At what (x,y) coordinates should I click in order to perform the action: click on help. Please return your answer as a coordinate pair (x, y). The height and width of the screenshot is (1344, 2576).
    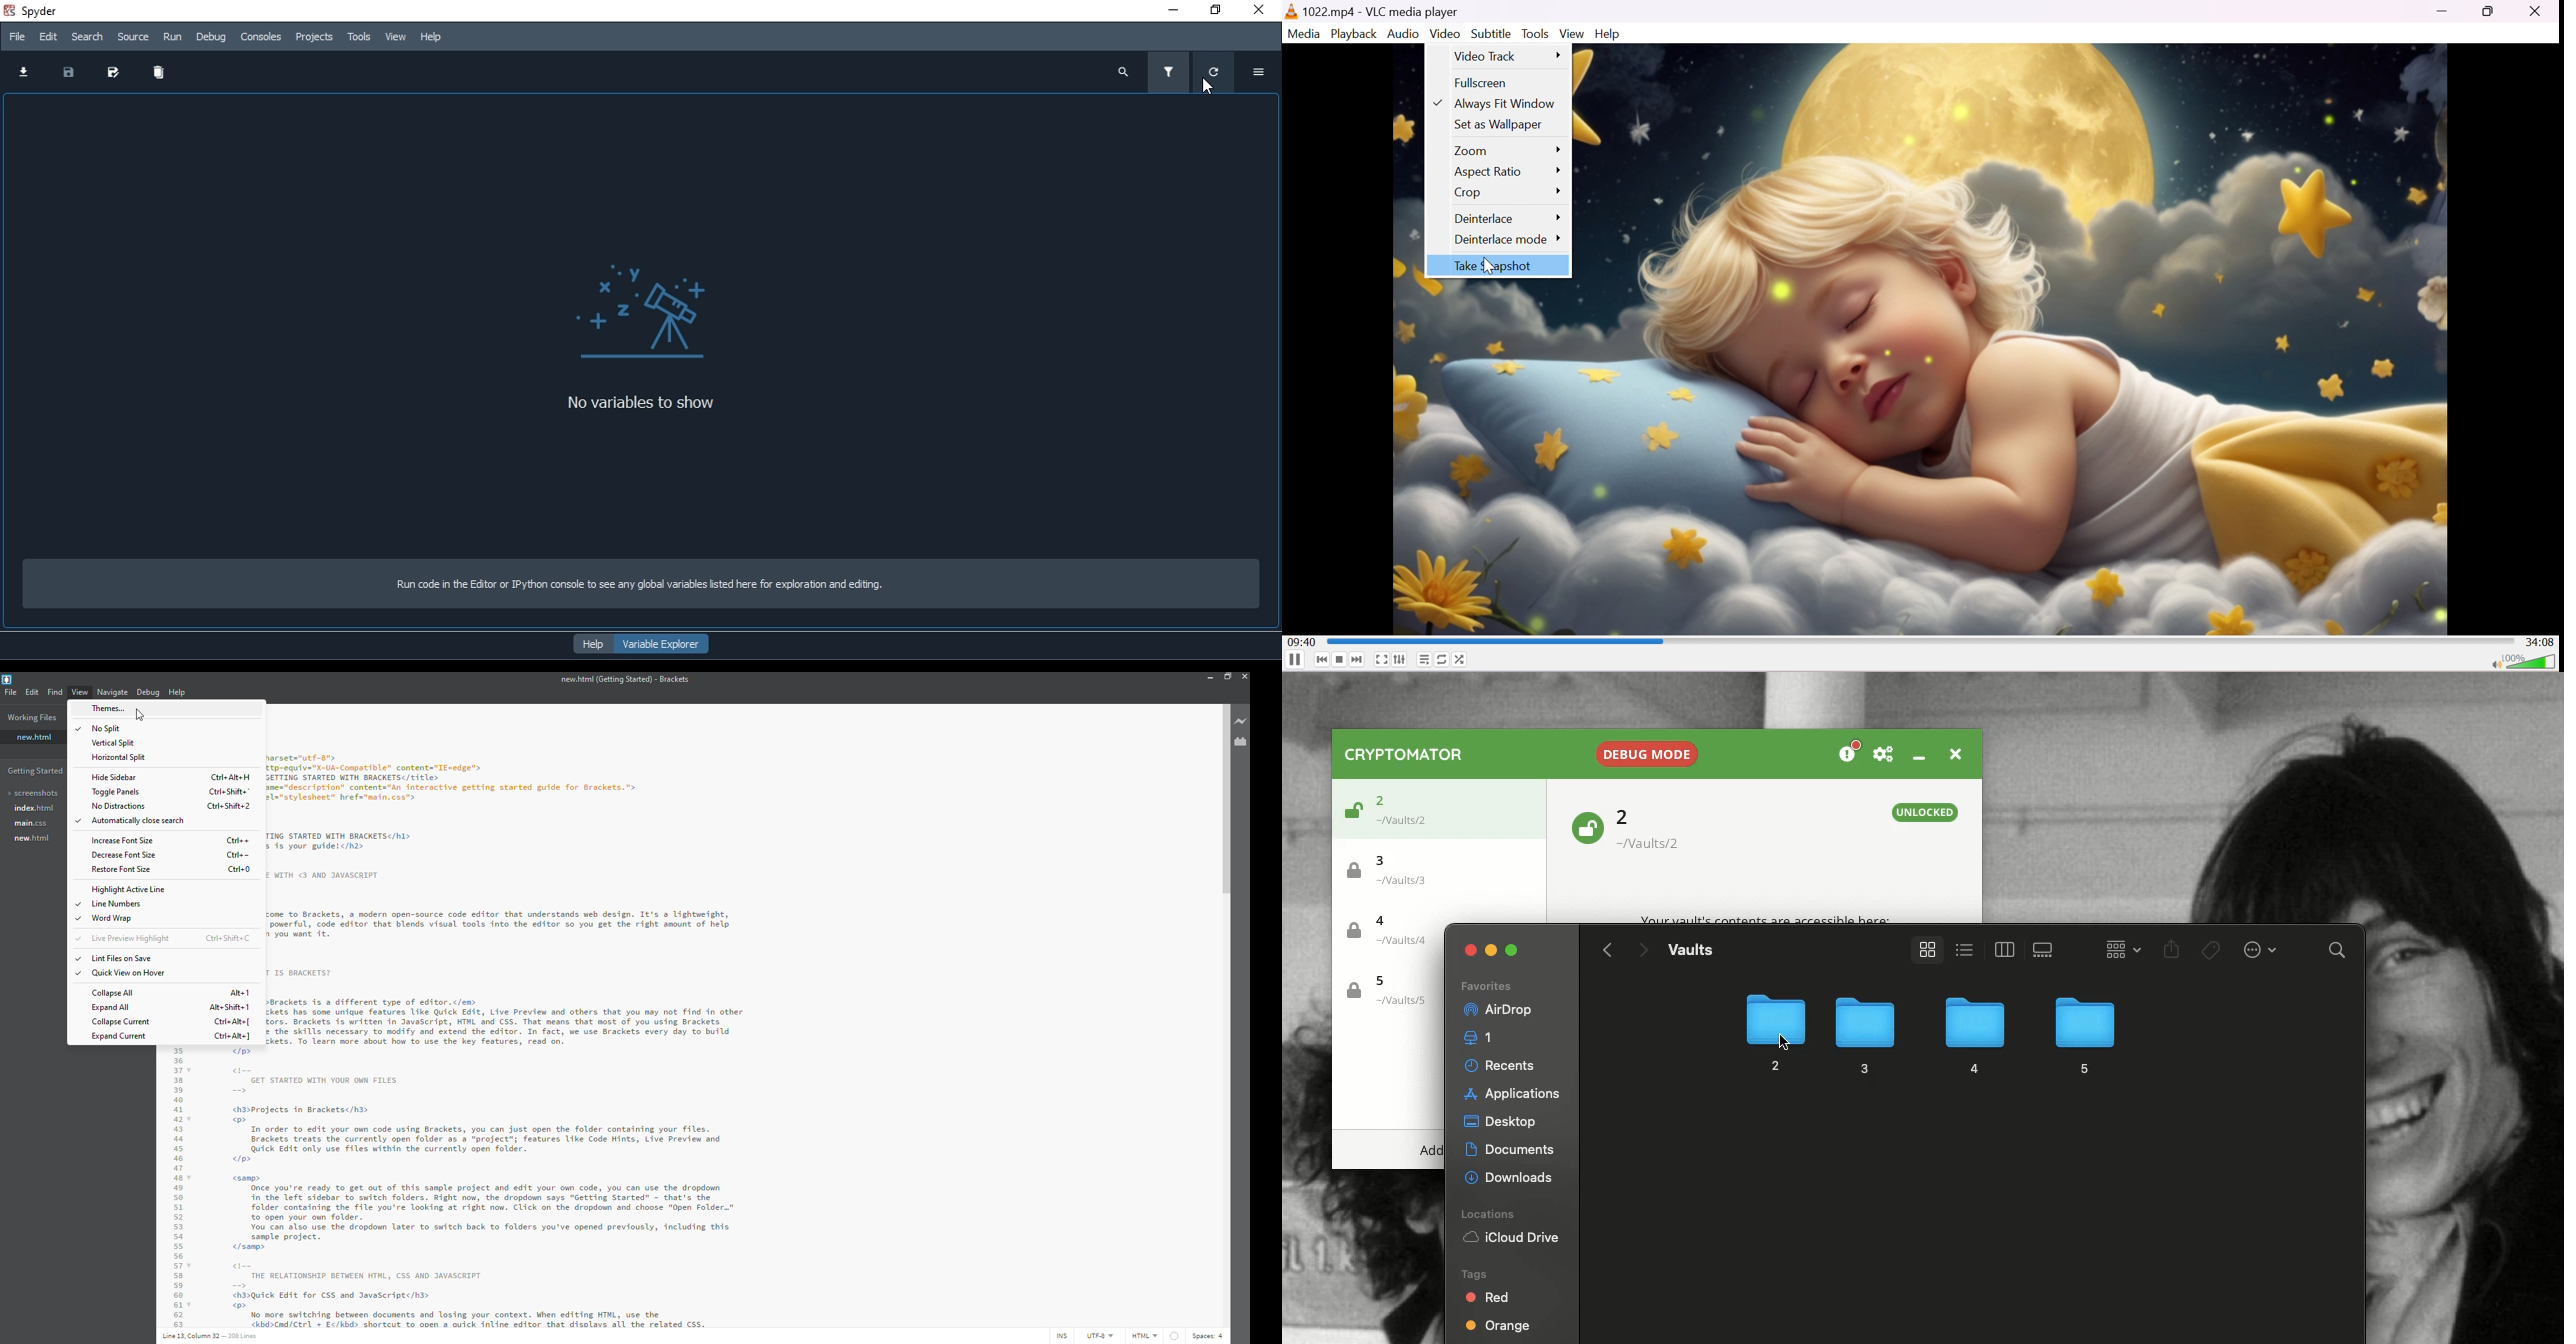
    Looking at the image, I should click on (588, 644).